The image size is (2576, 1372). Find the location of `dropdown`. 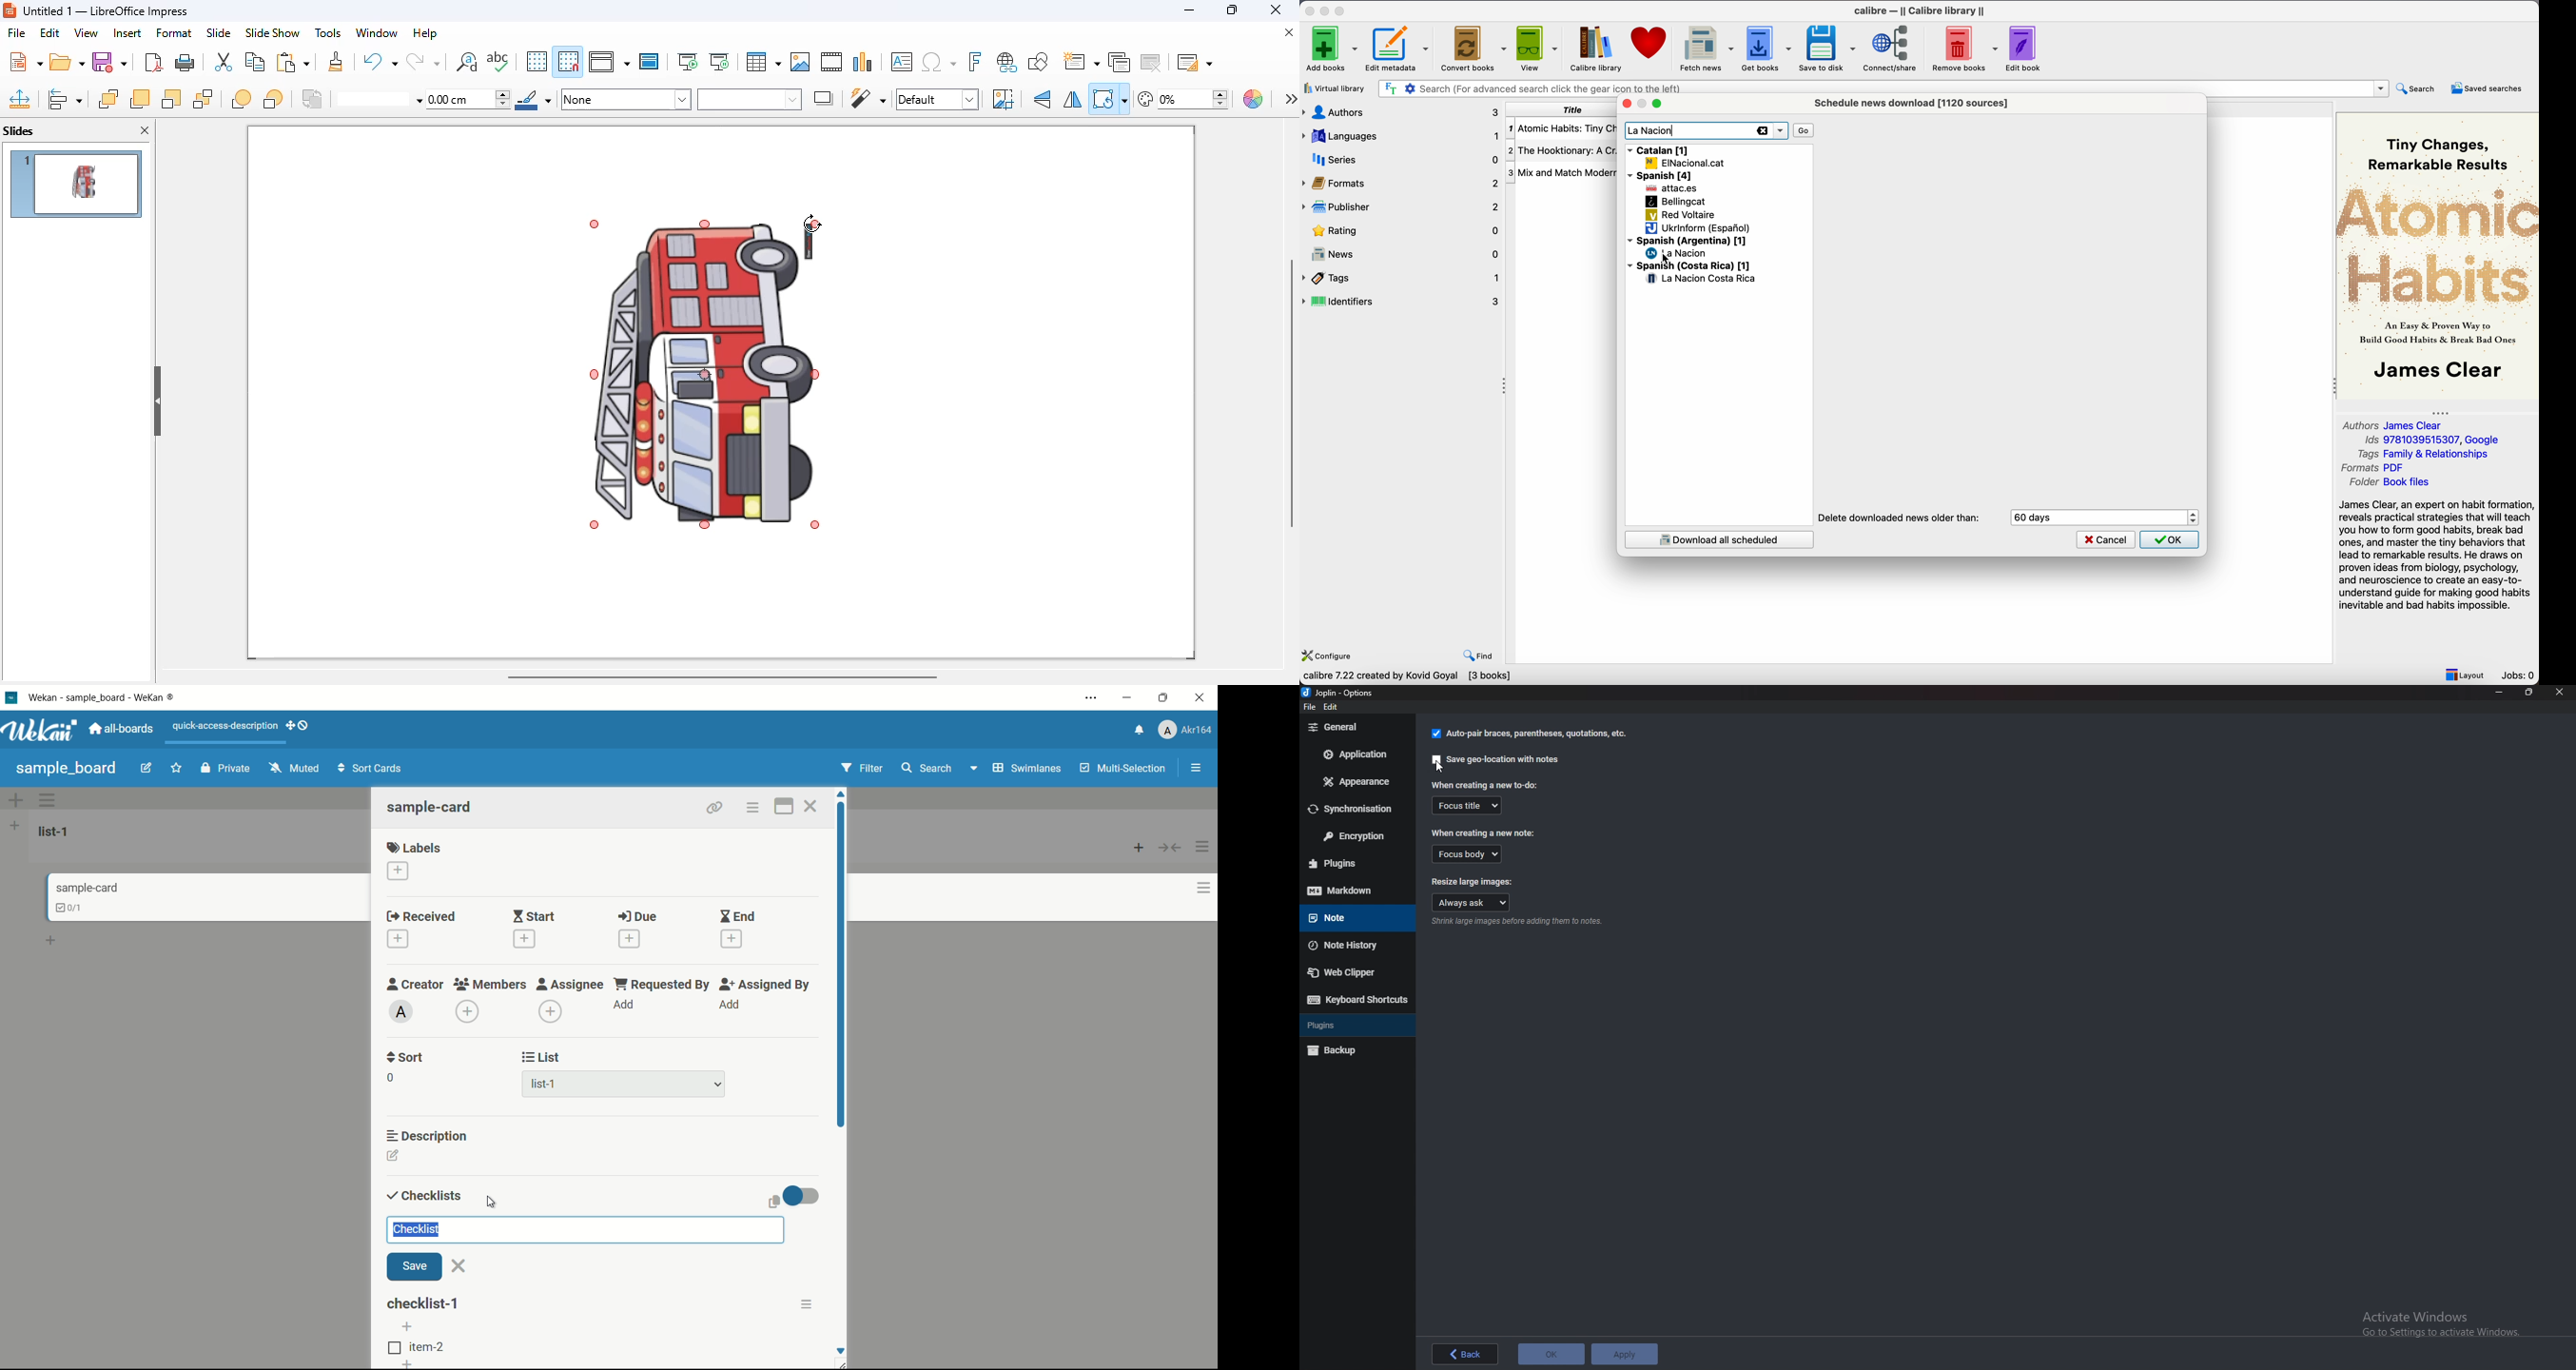

dropdown is located at coordinates (718, 1085).